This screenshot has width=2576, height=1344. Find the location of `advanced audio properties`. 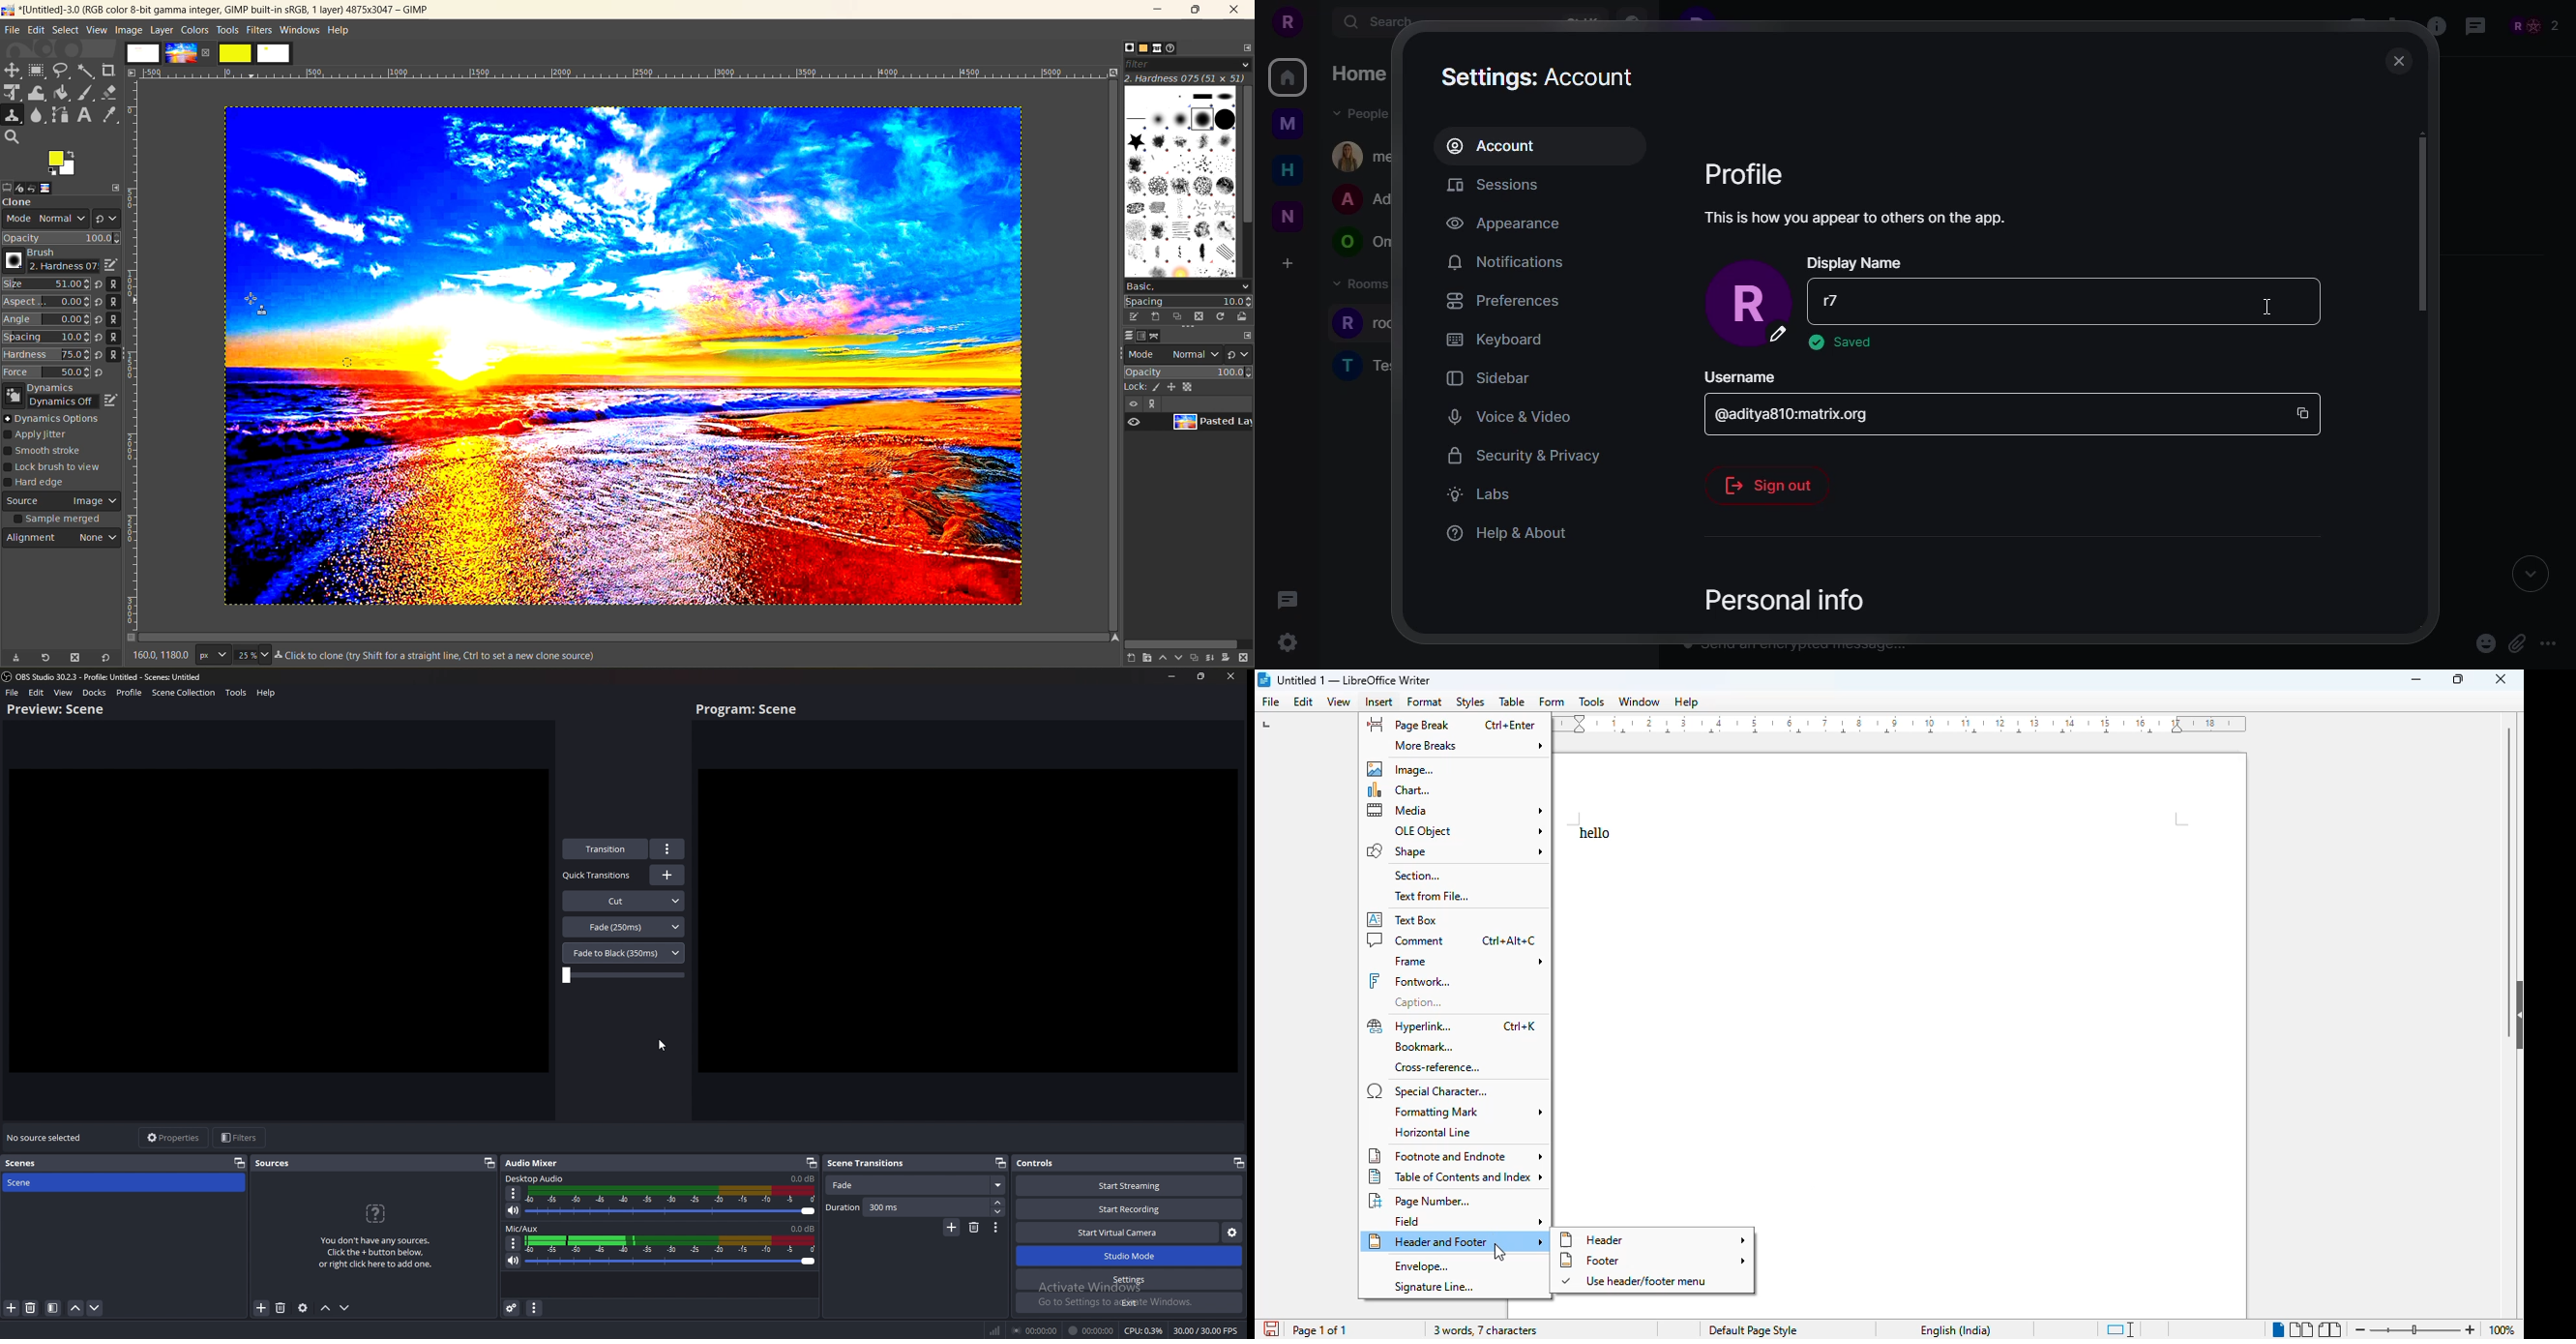

advanced audio properties is located at coordinates (513, 1308).